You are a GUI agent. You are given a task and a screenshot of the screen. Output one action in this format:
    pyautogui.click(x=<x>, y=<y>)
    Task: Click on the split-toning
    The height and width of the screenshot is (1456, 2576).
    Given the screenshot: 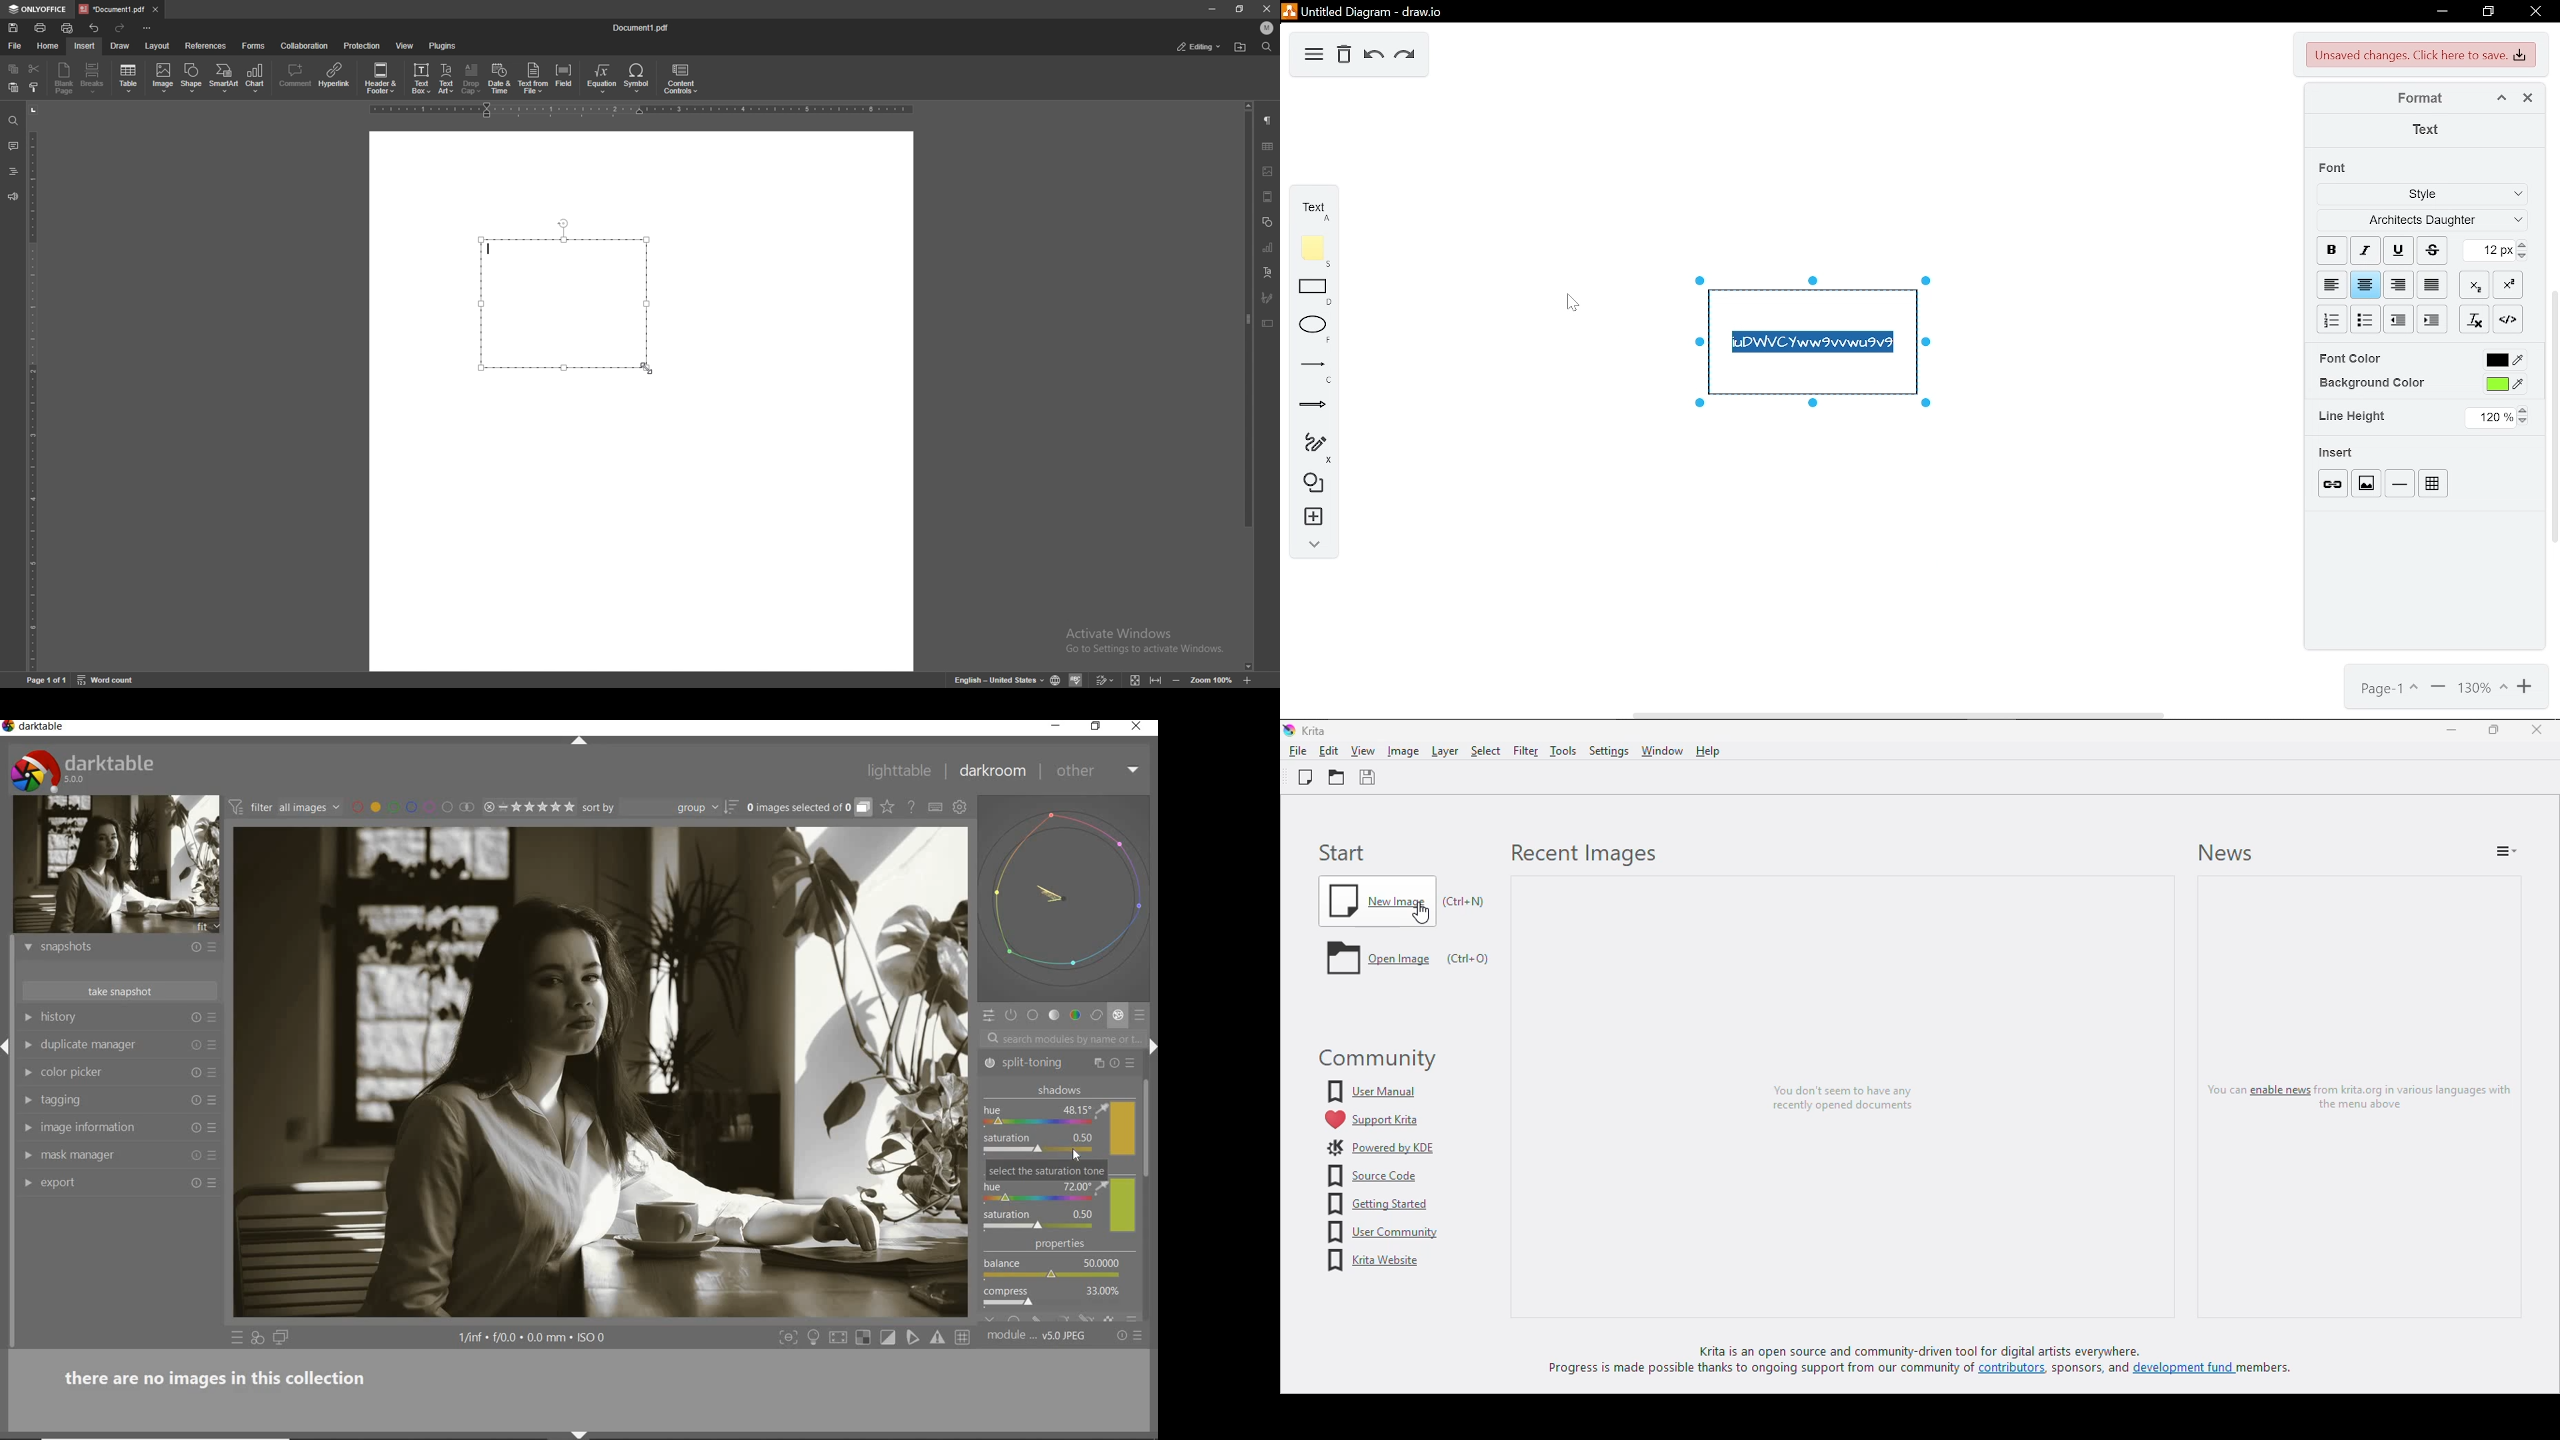 What is the action you would take?
    pyautogui.click(x=1039, y=1063)
    